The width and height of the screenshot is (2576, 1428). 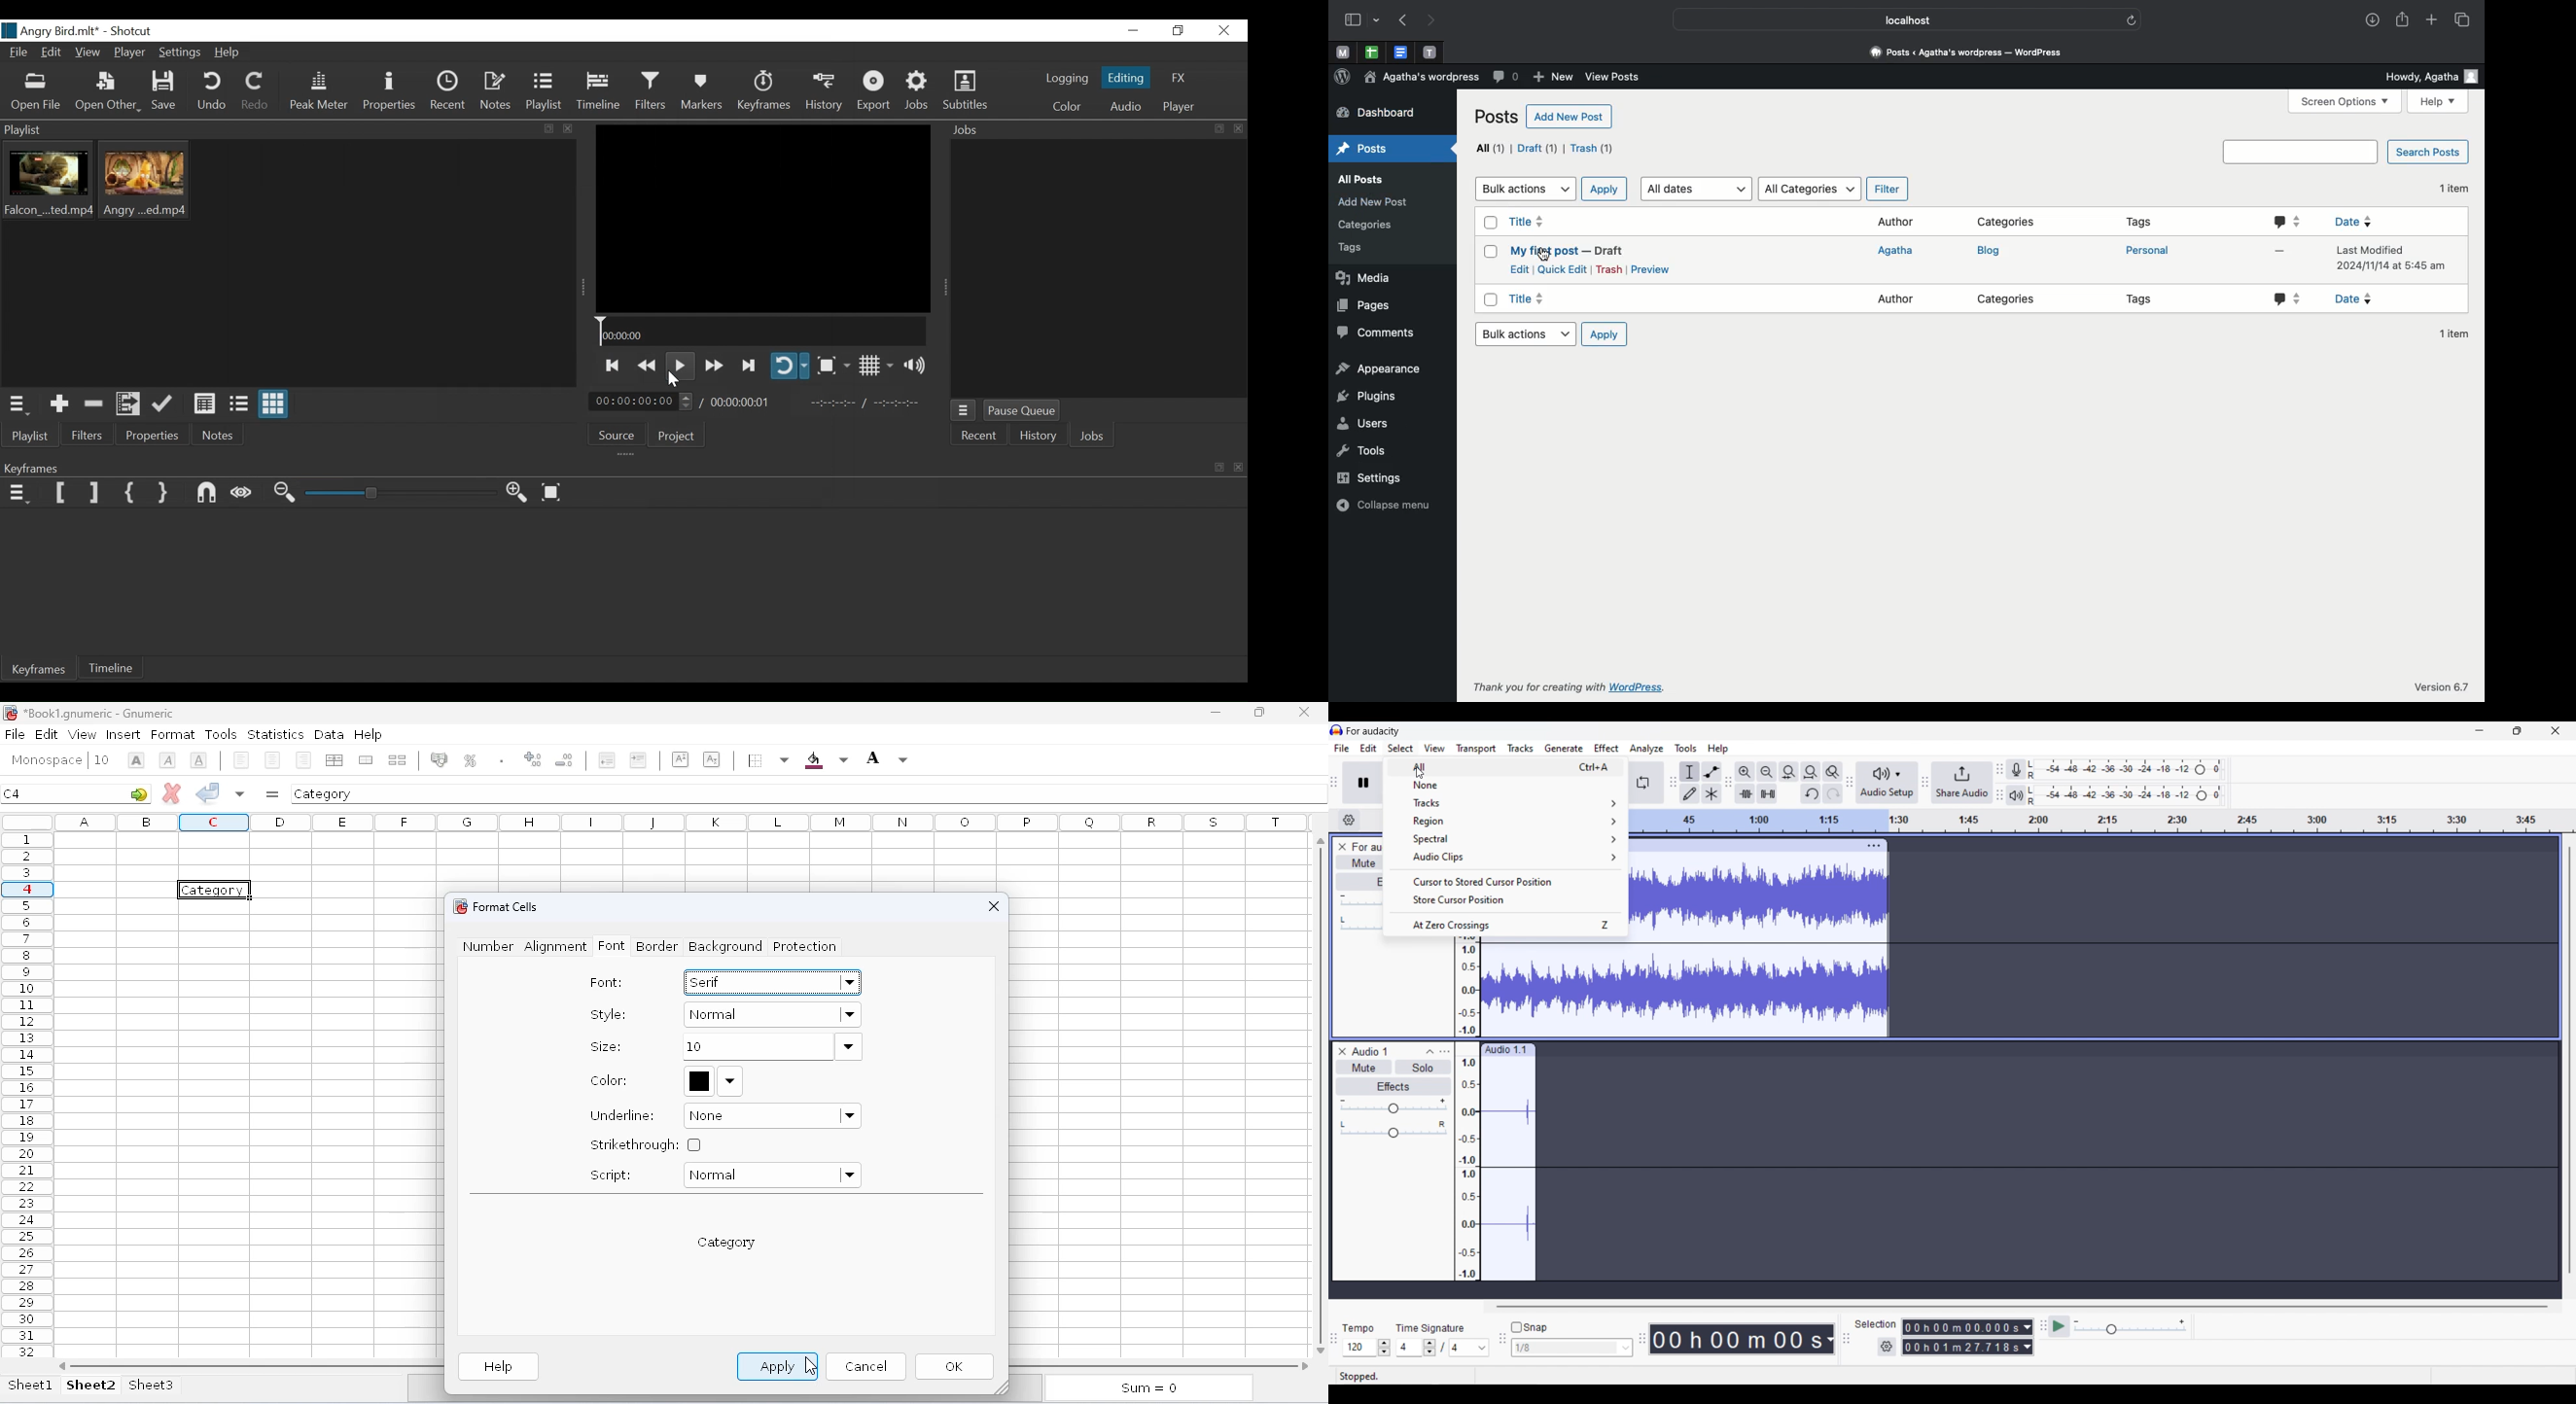 I want to click on Timeline, so click(x=762, y=331).